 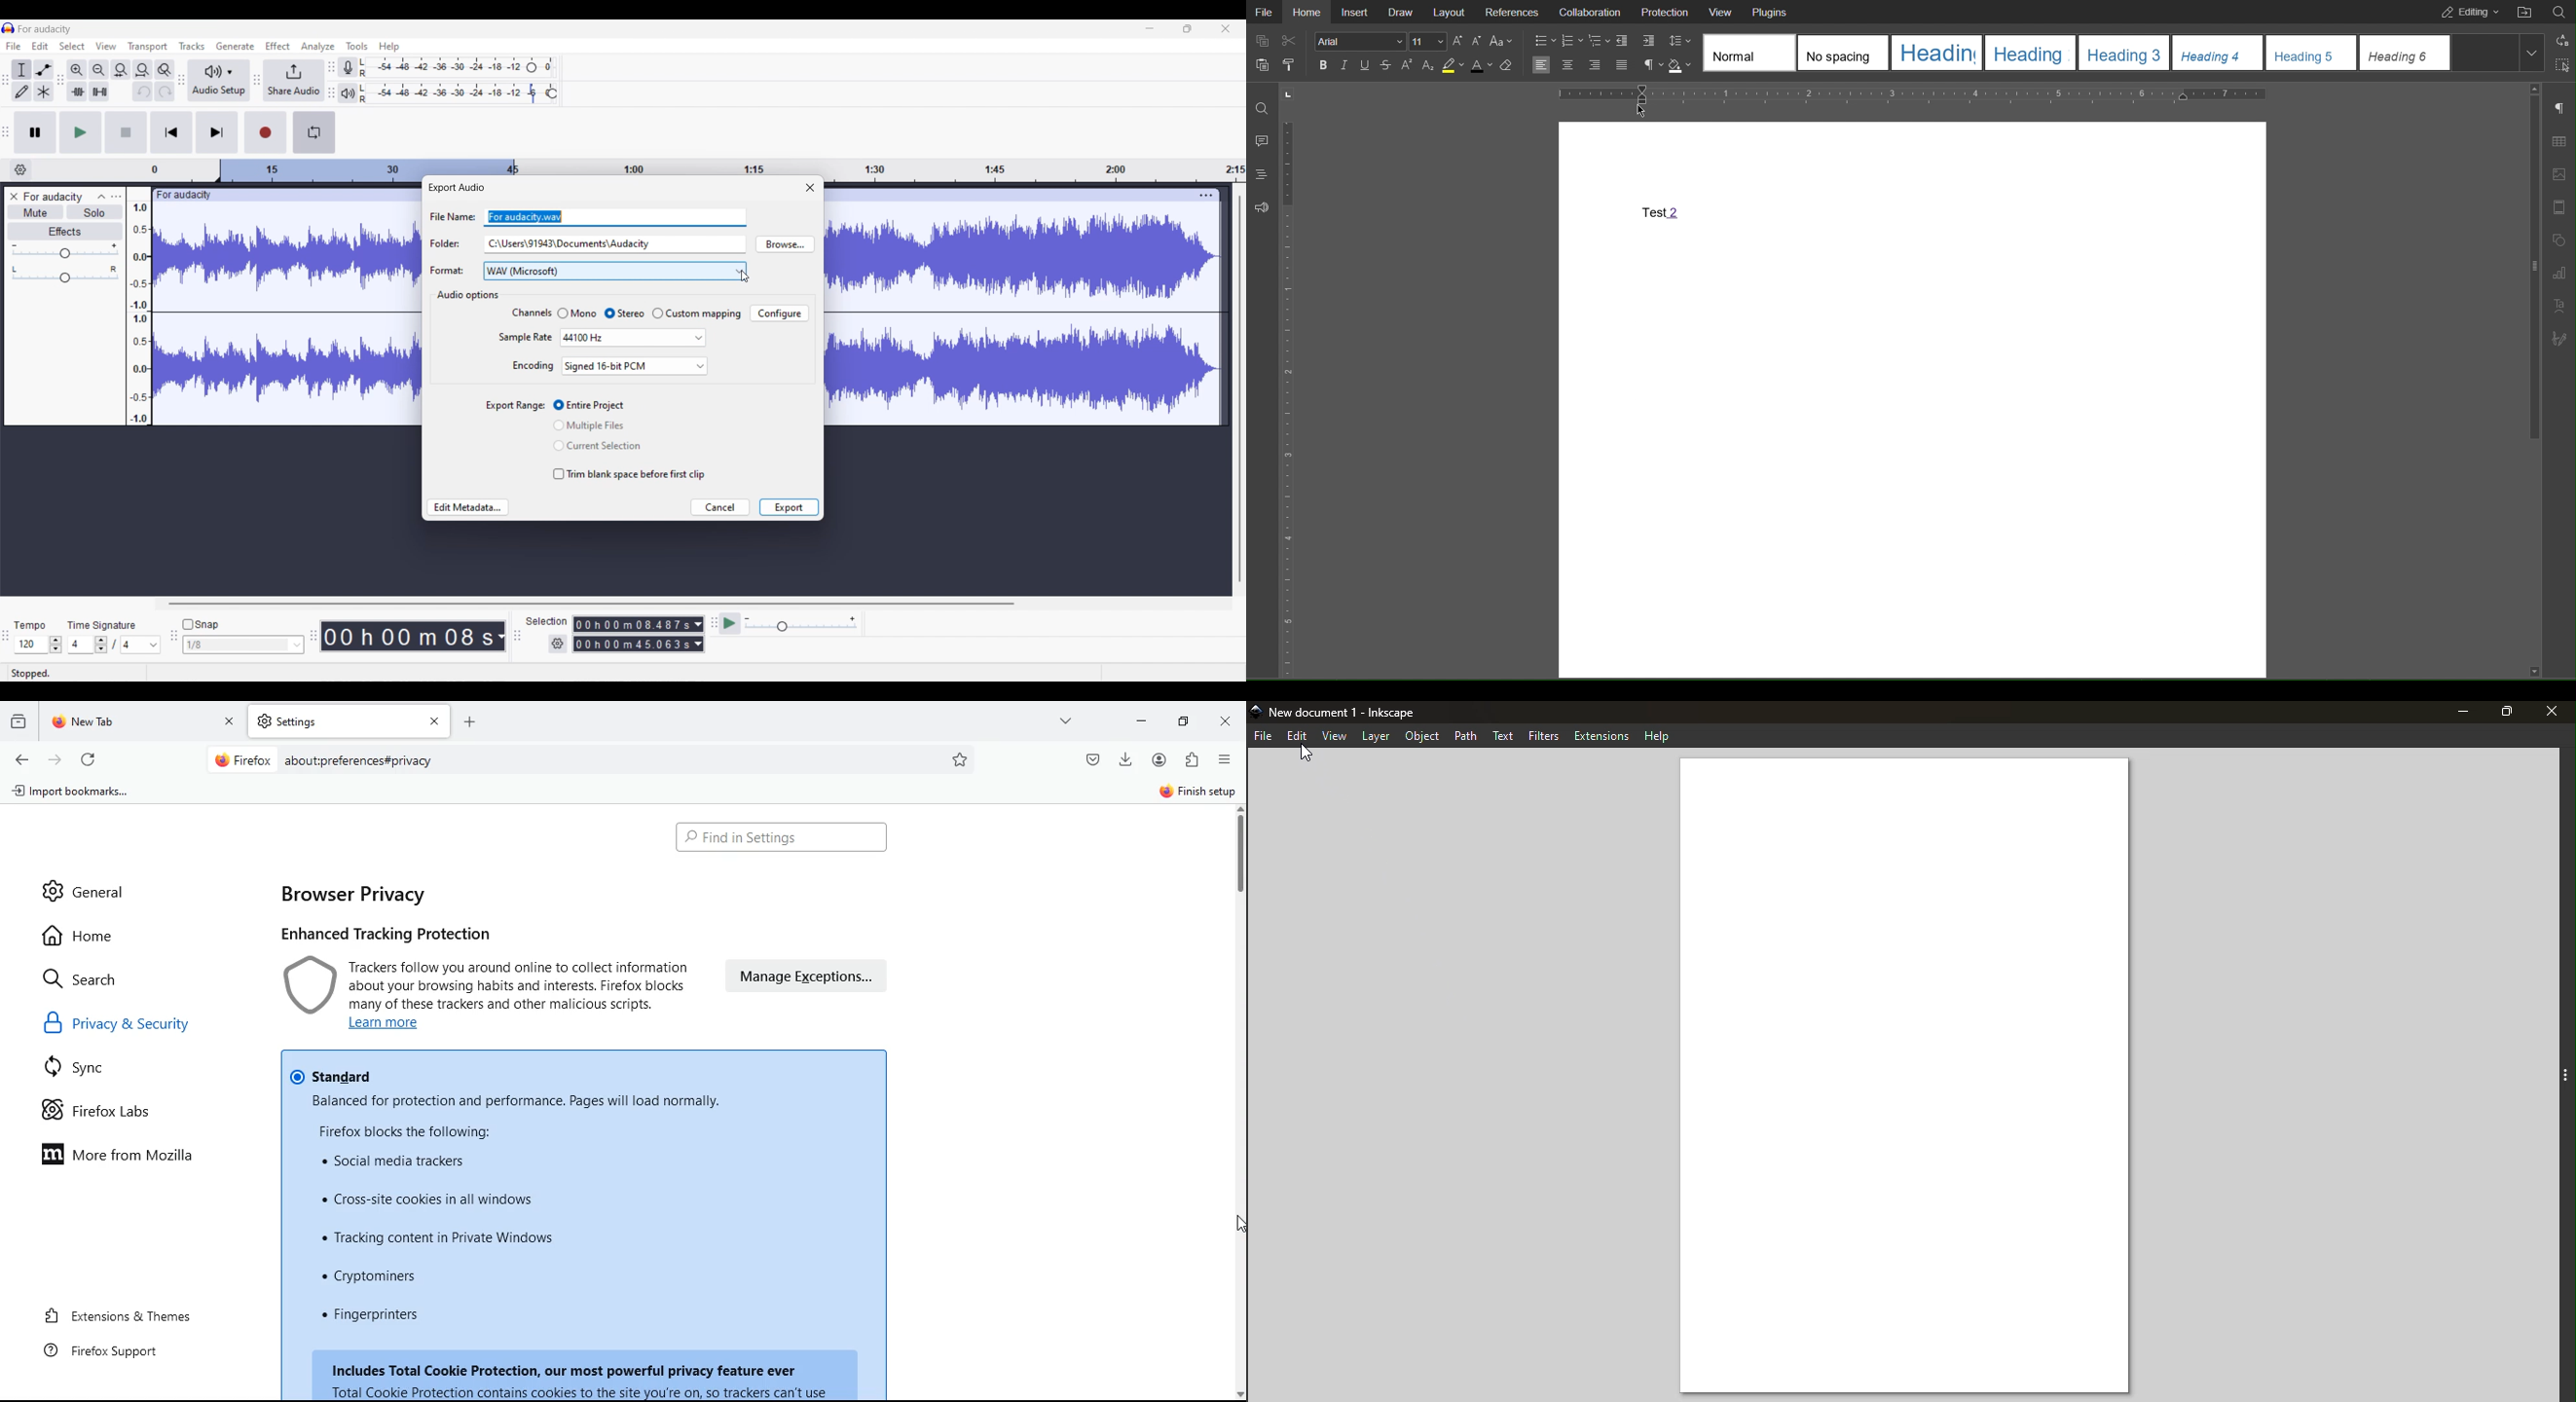 What do you see at coordinates (698, 644) in the screenshot?
I see `Duration measurement` at bounding box center [698, 644].